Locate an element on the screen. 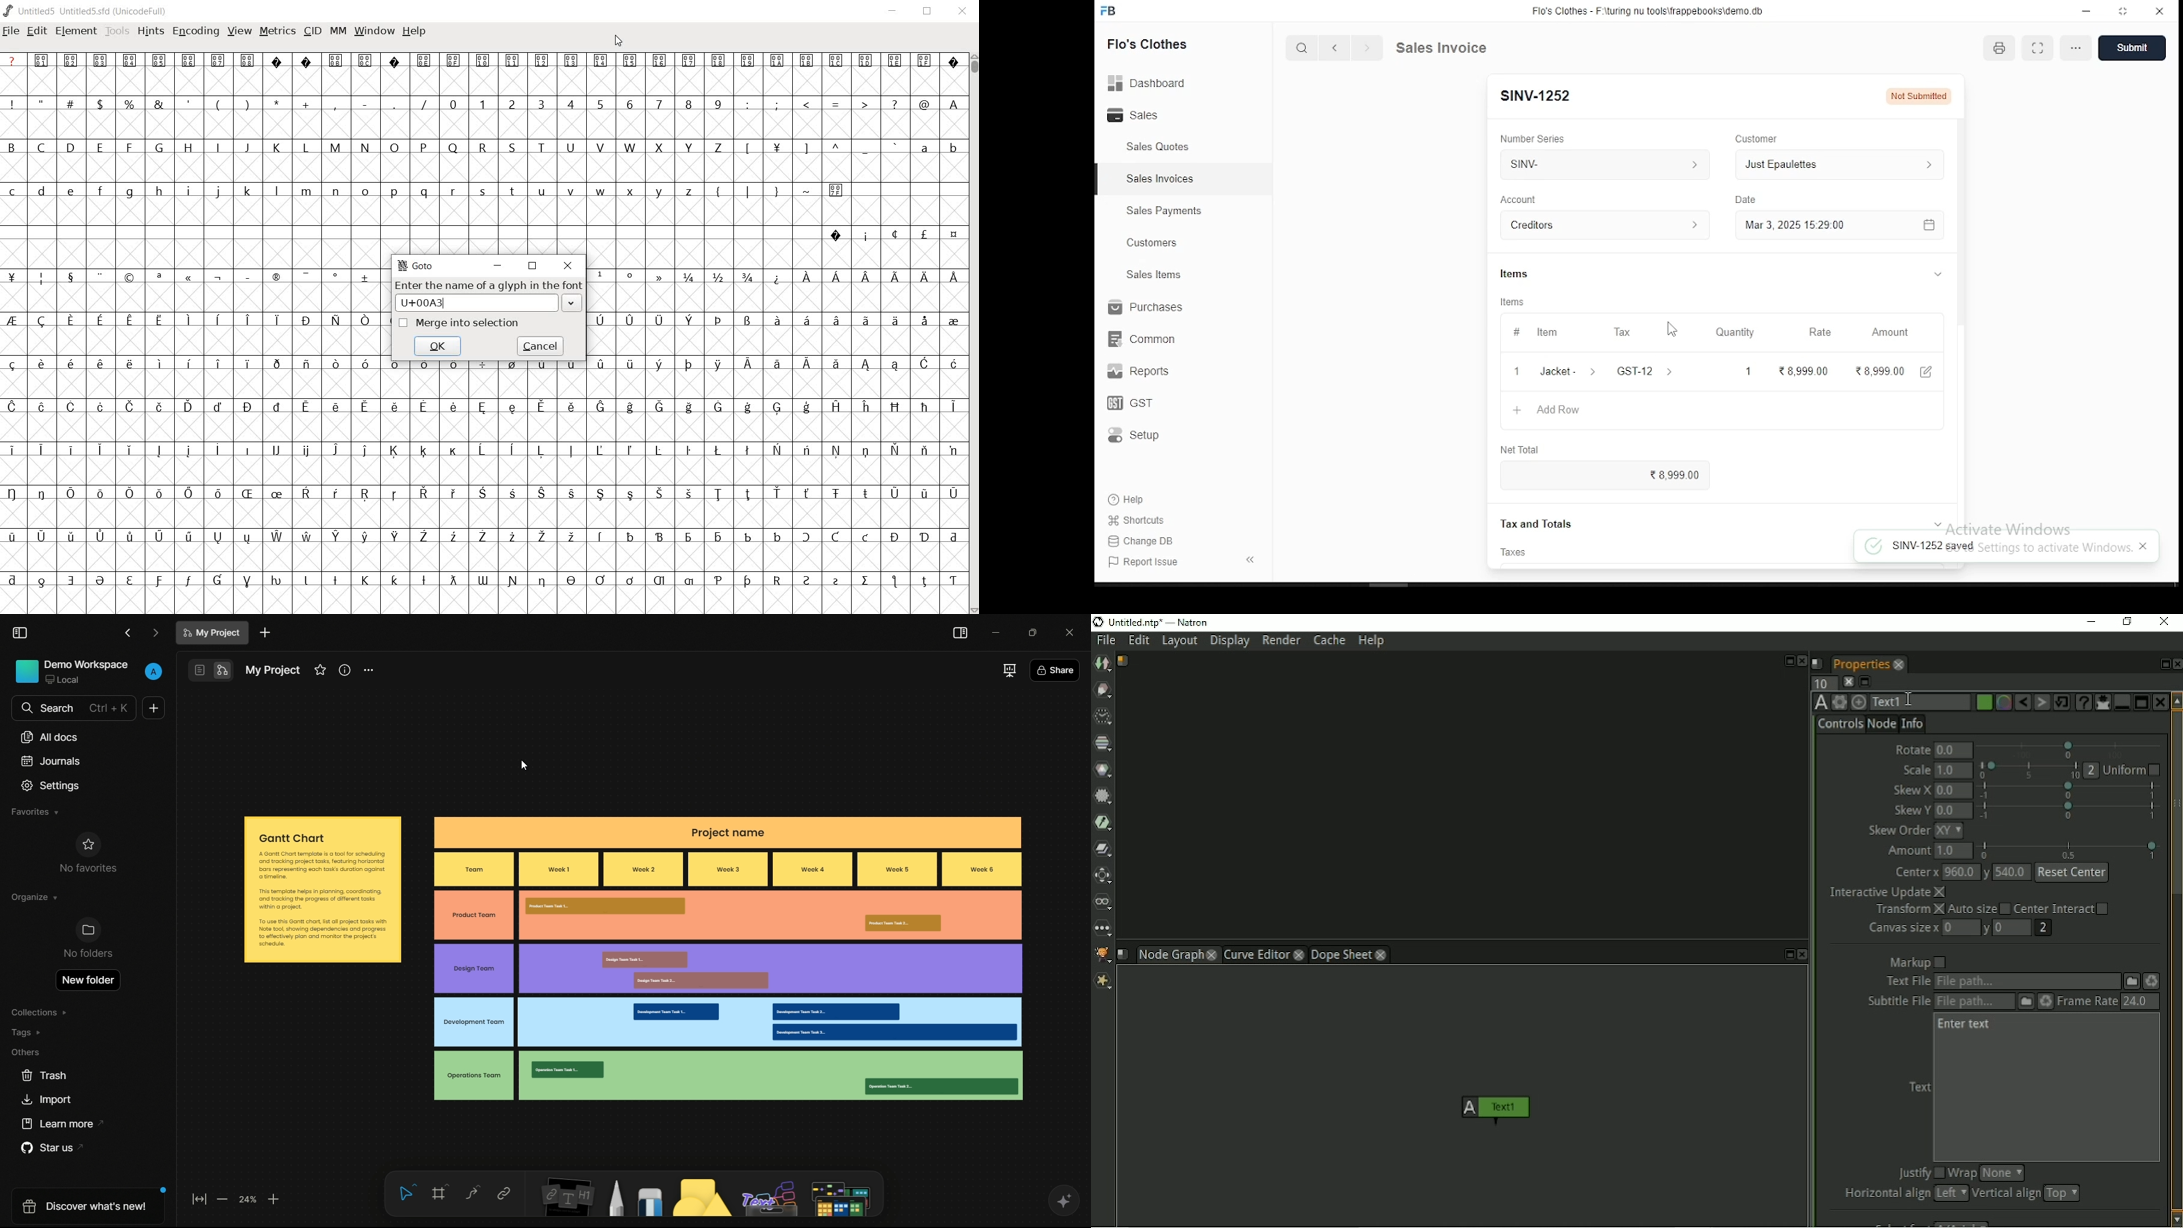  back is located at coordinates (1332, 47).